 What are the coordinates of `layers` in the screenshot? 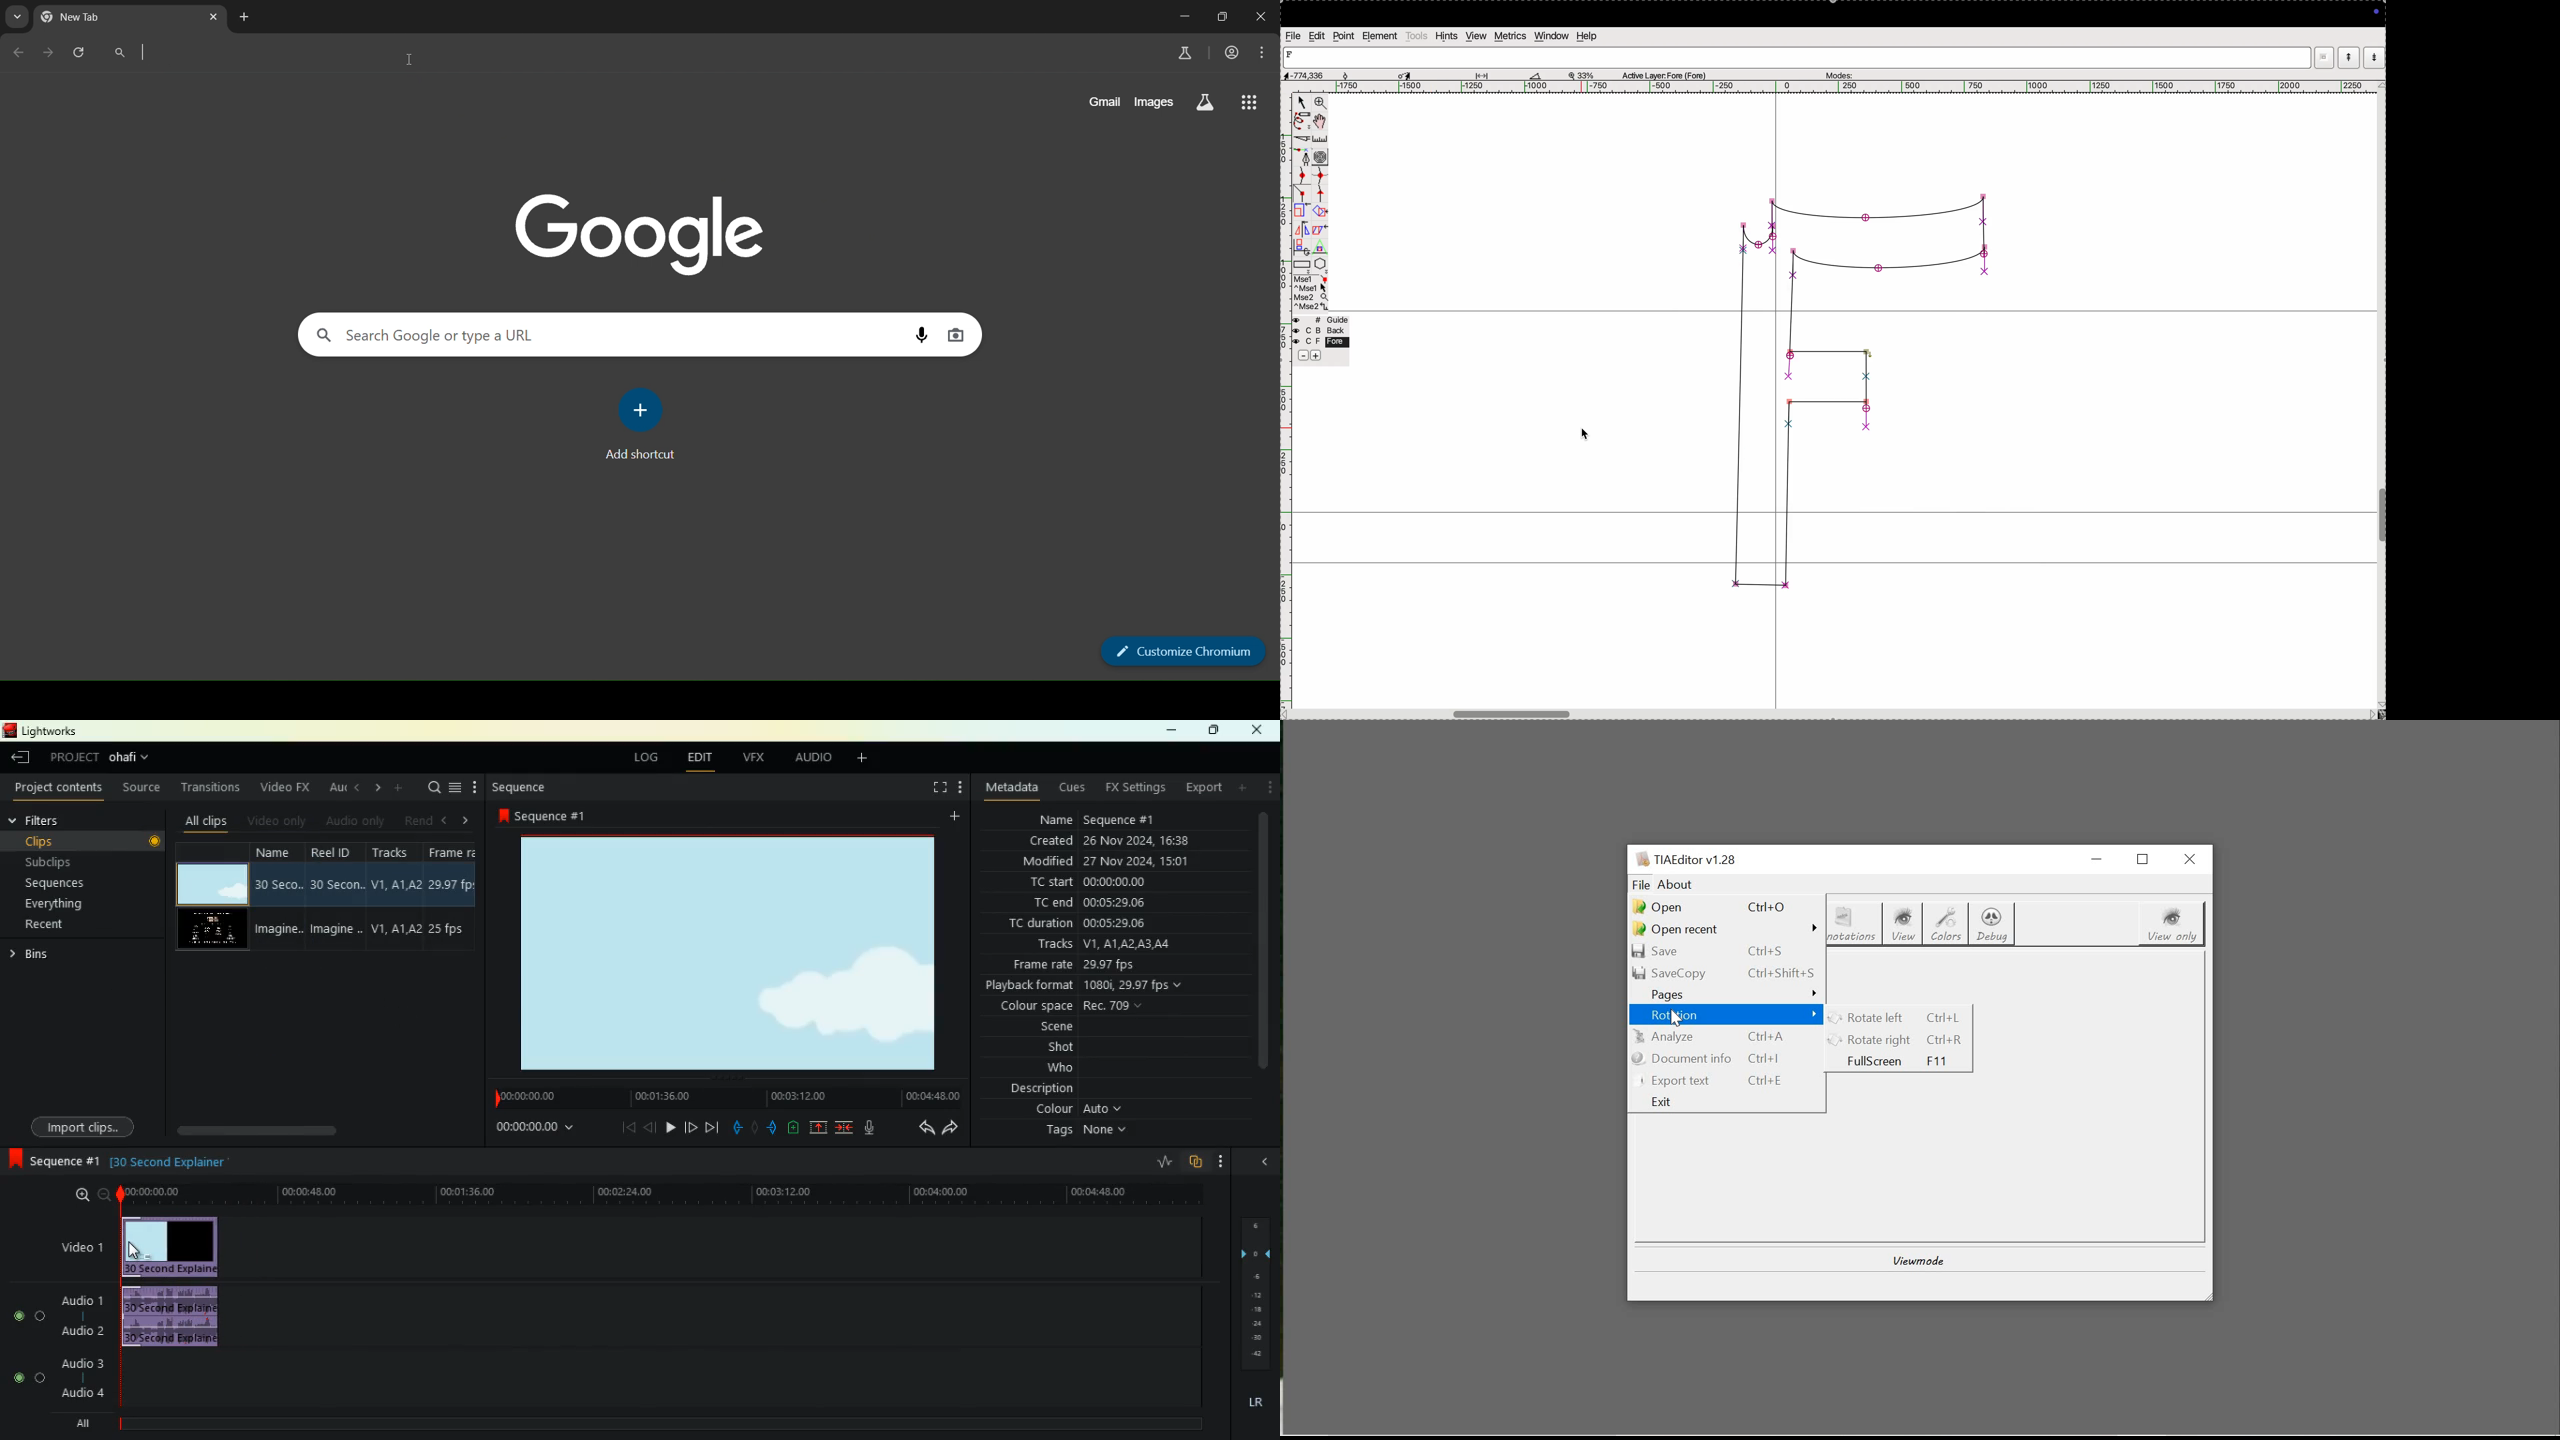 It's located at (1254, 1291).